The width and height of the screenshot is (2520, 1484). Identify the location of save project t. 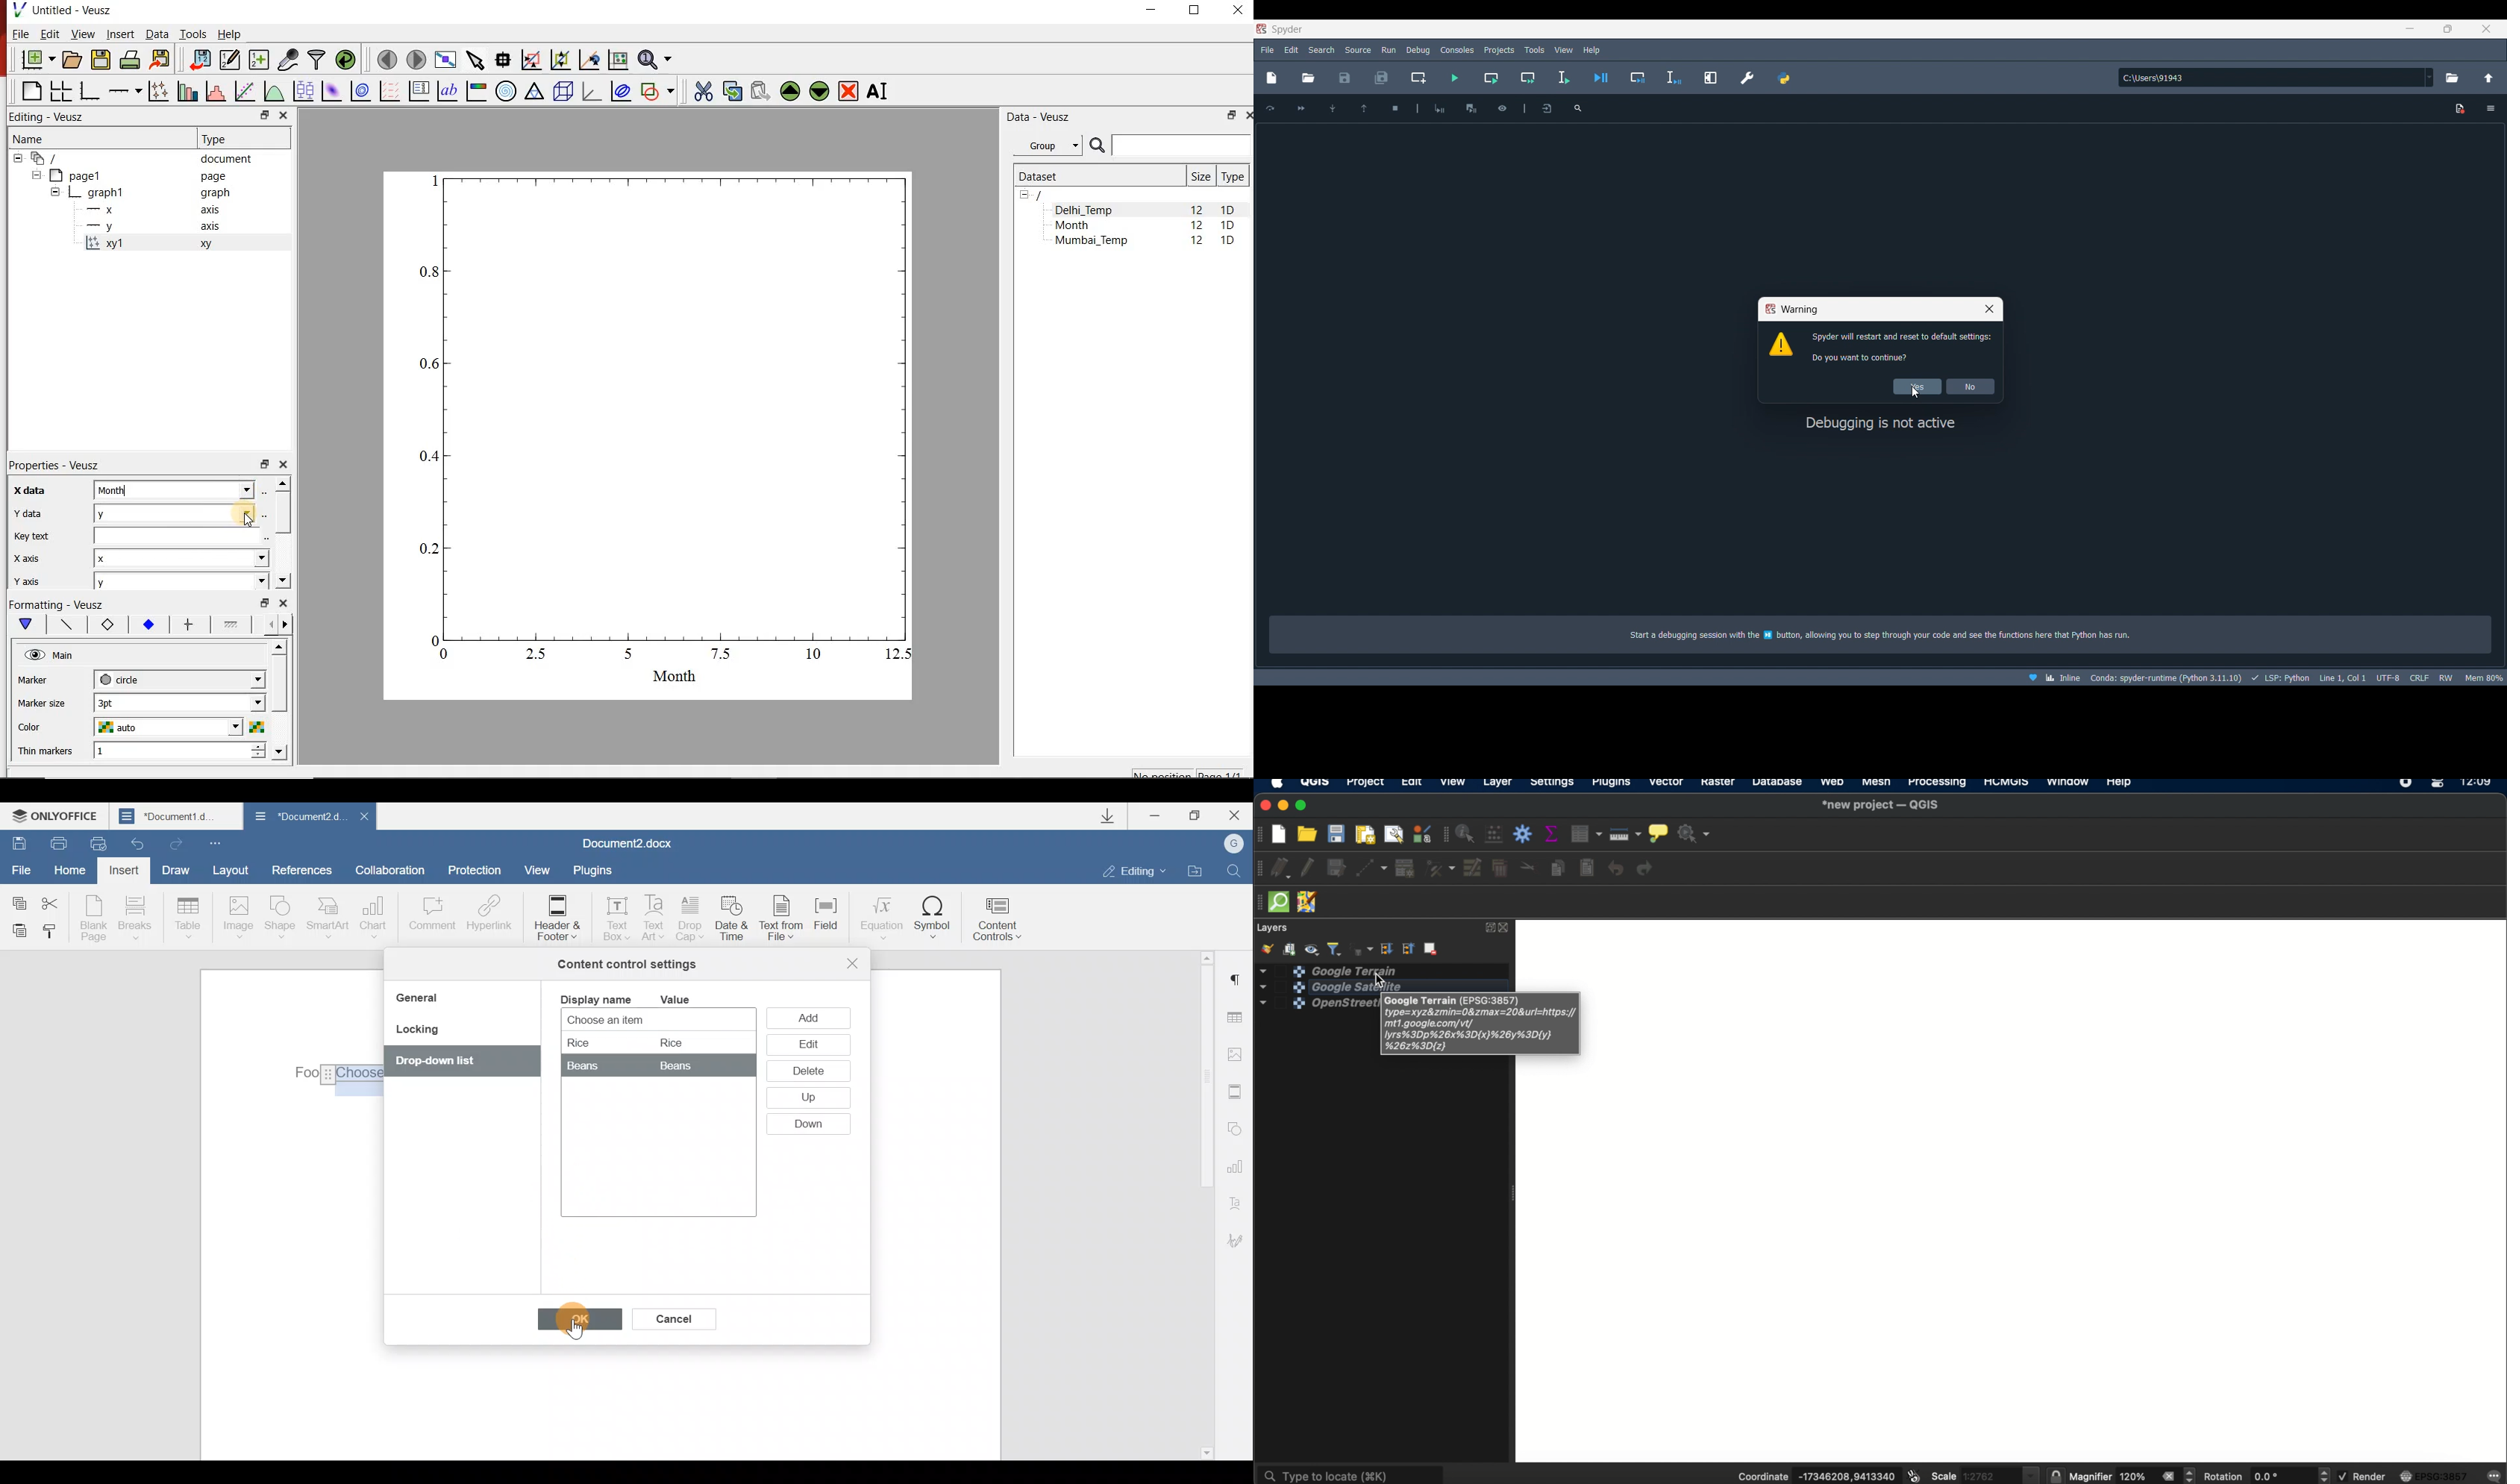
(1337, 834).